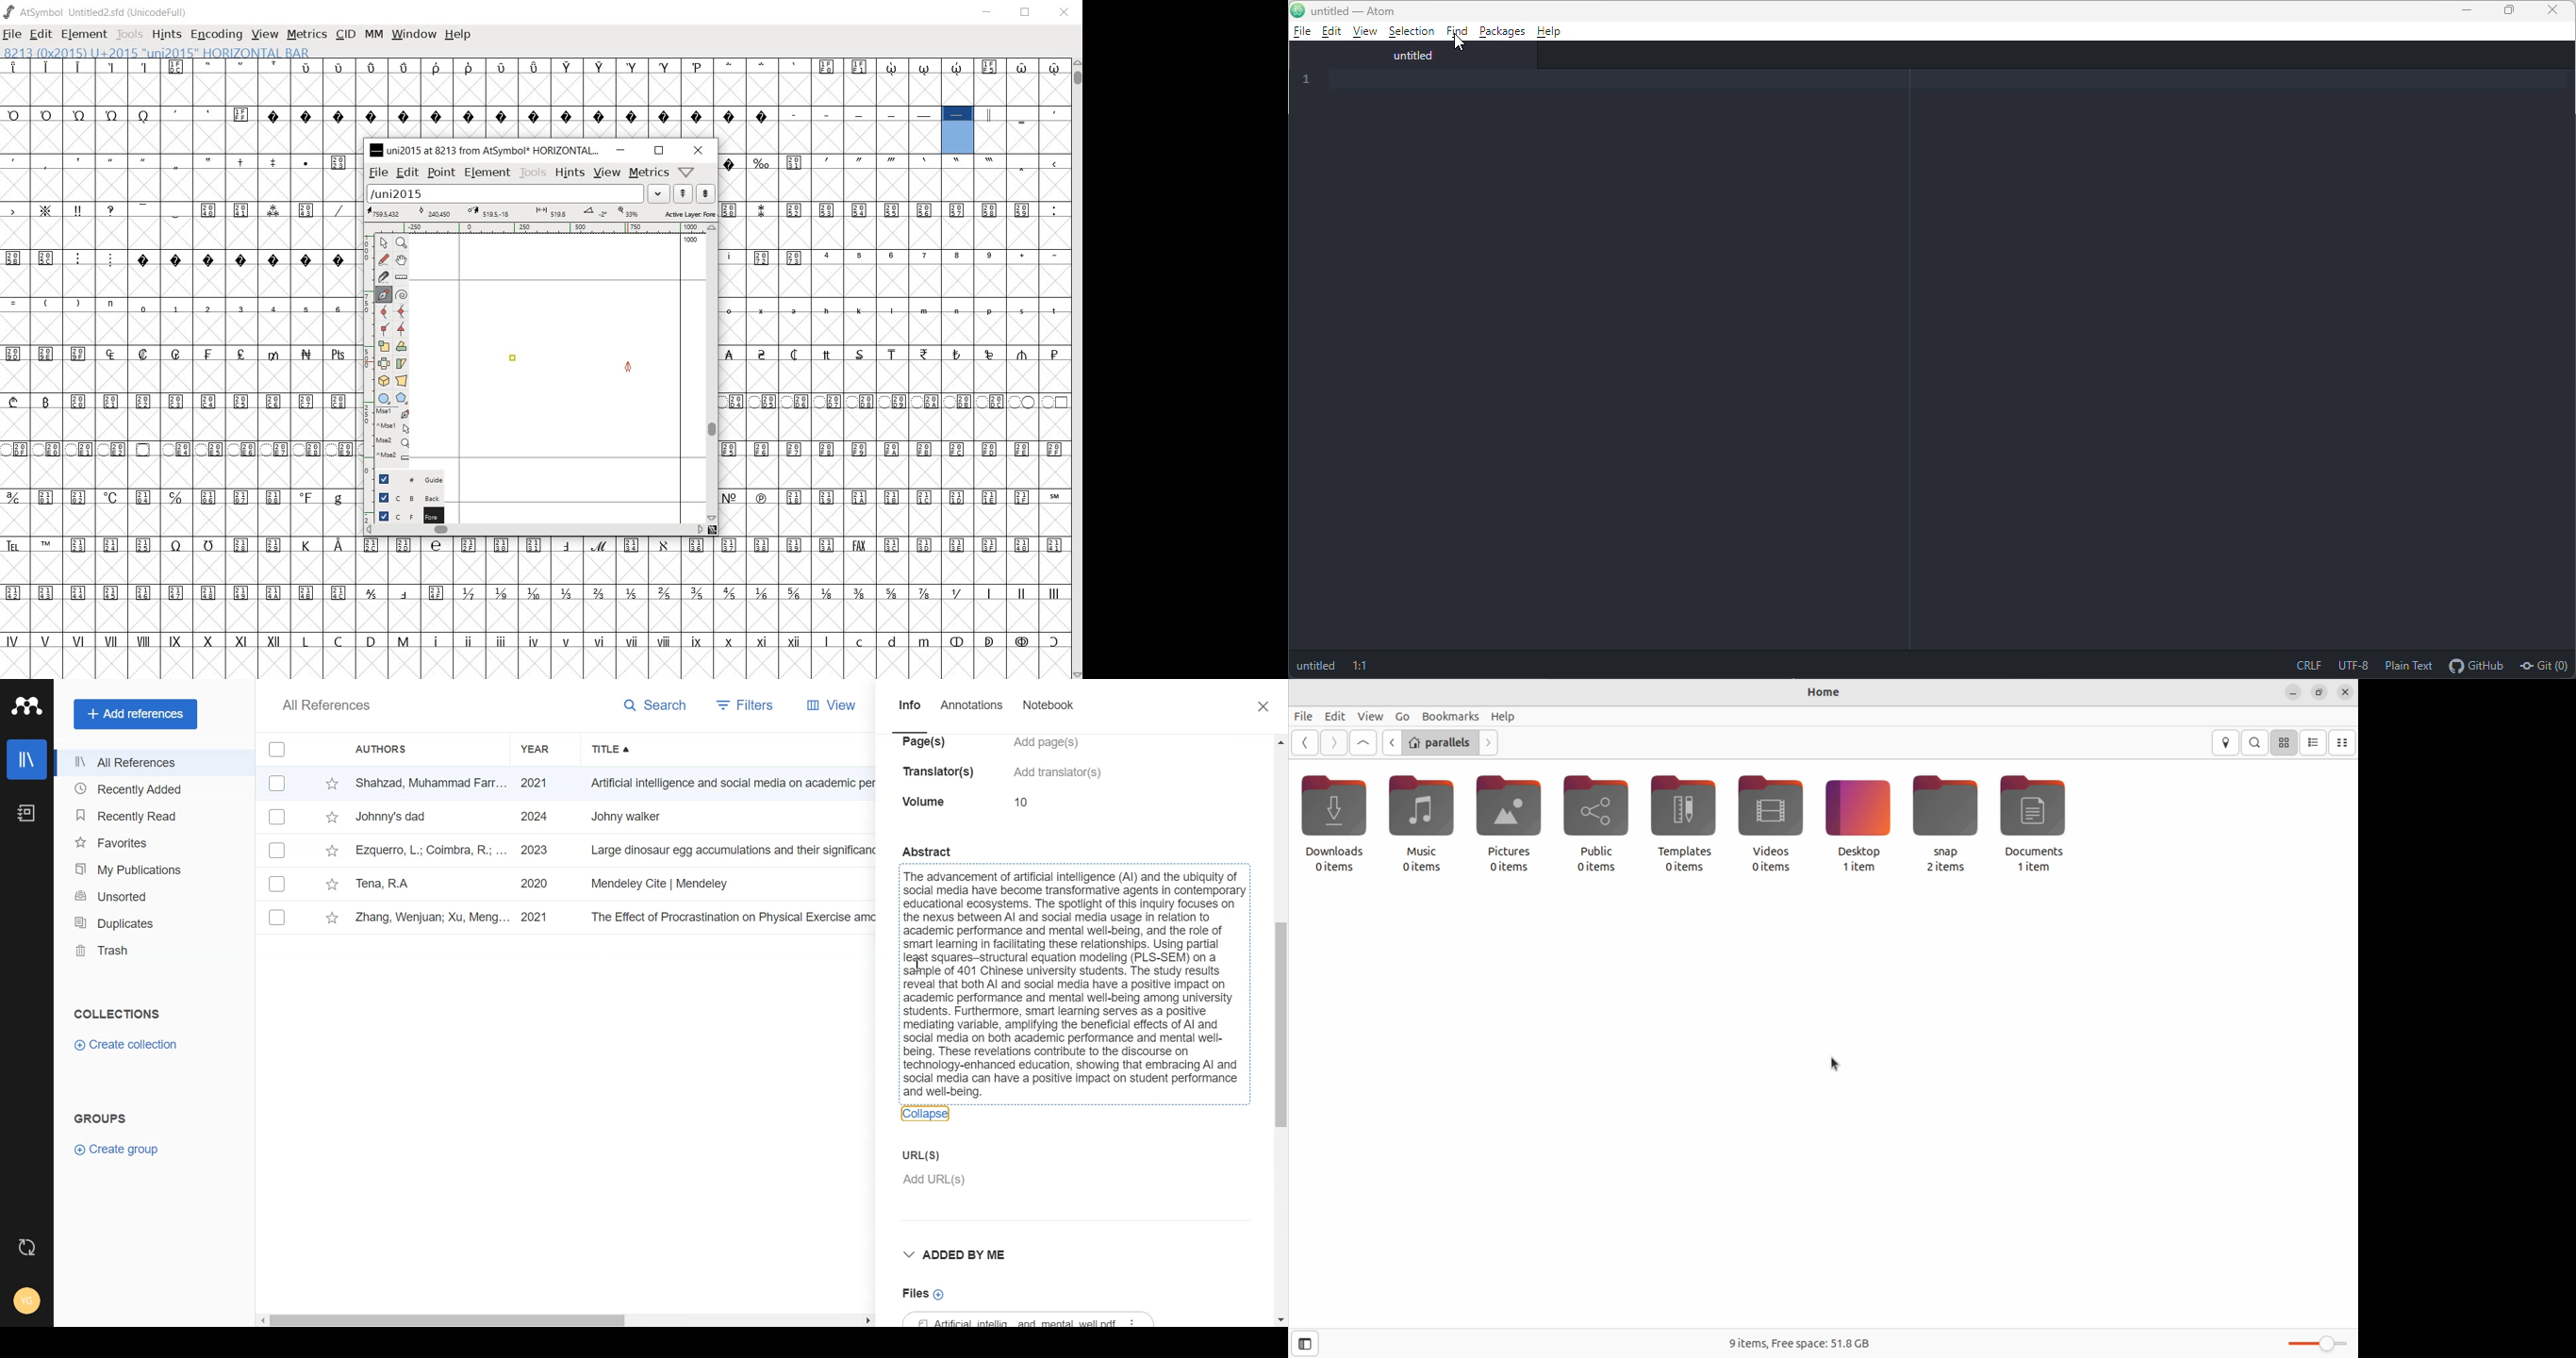 This screenshot has height=1372, width=2576. Describe the element at coordinates (977, 704) in the screenshot. I see `Annotations` at that location.